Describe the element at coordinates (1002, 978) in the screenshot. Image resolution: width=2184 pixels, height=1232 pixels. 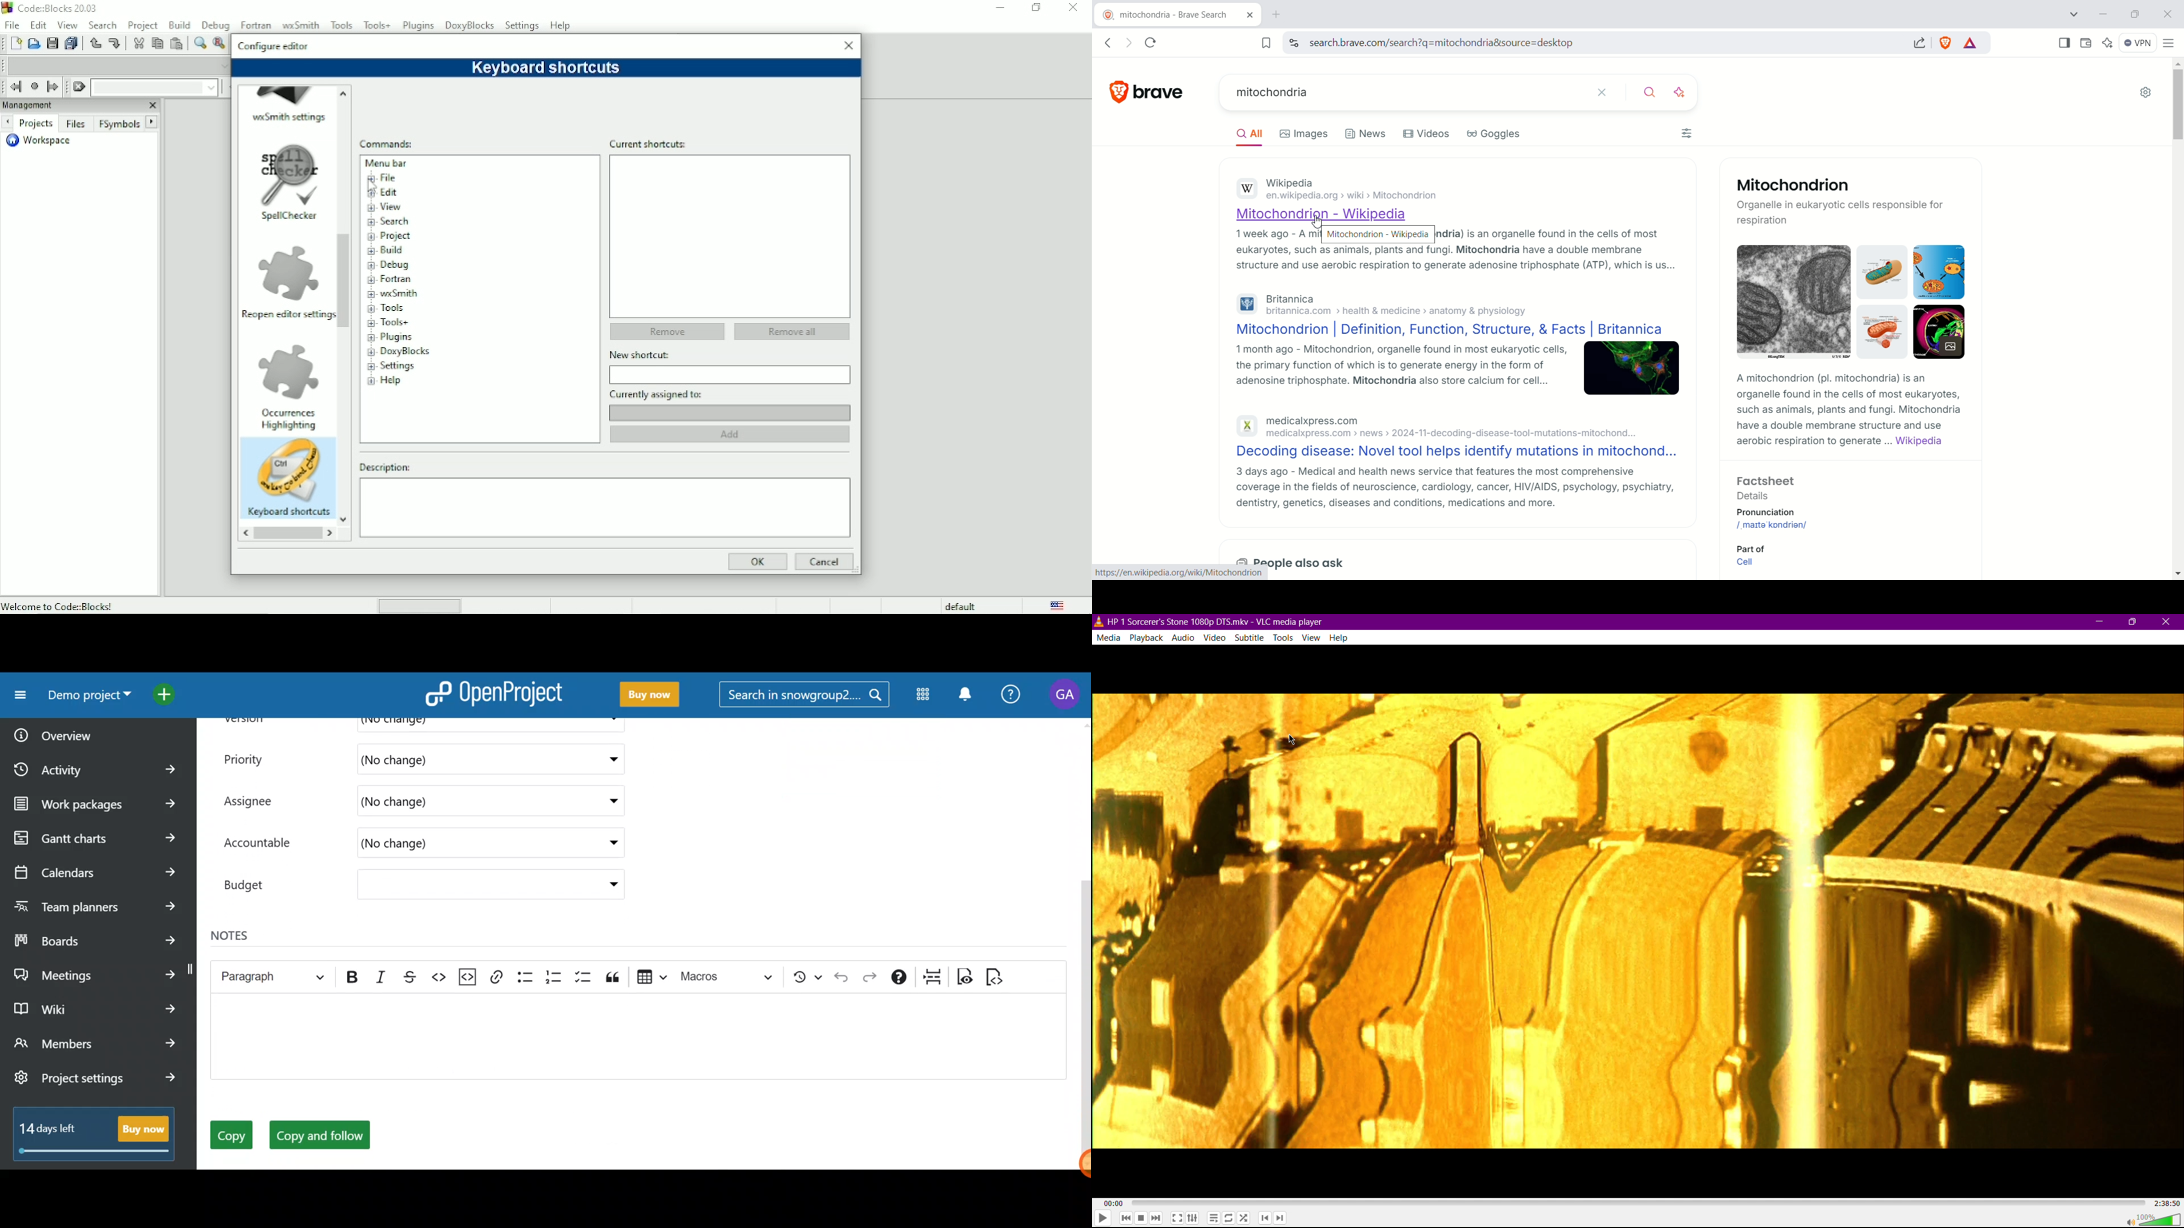
I see `Switch to markdown source` at that location.